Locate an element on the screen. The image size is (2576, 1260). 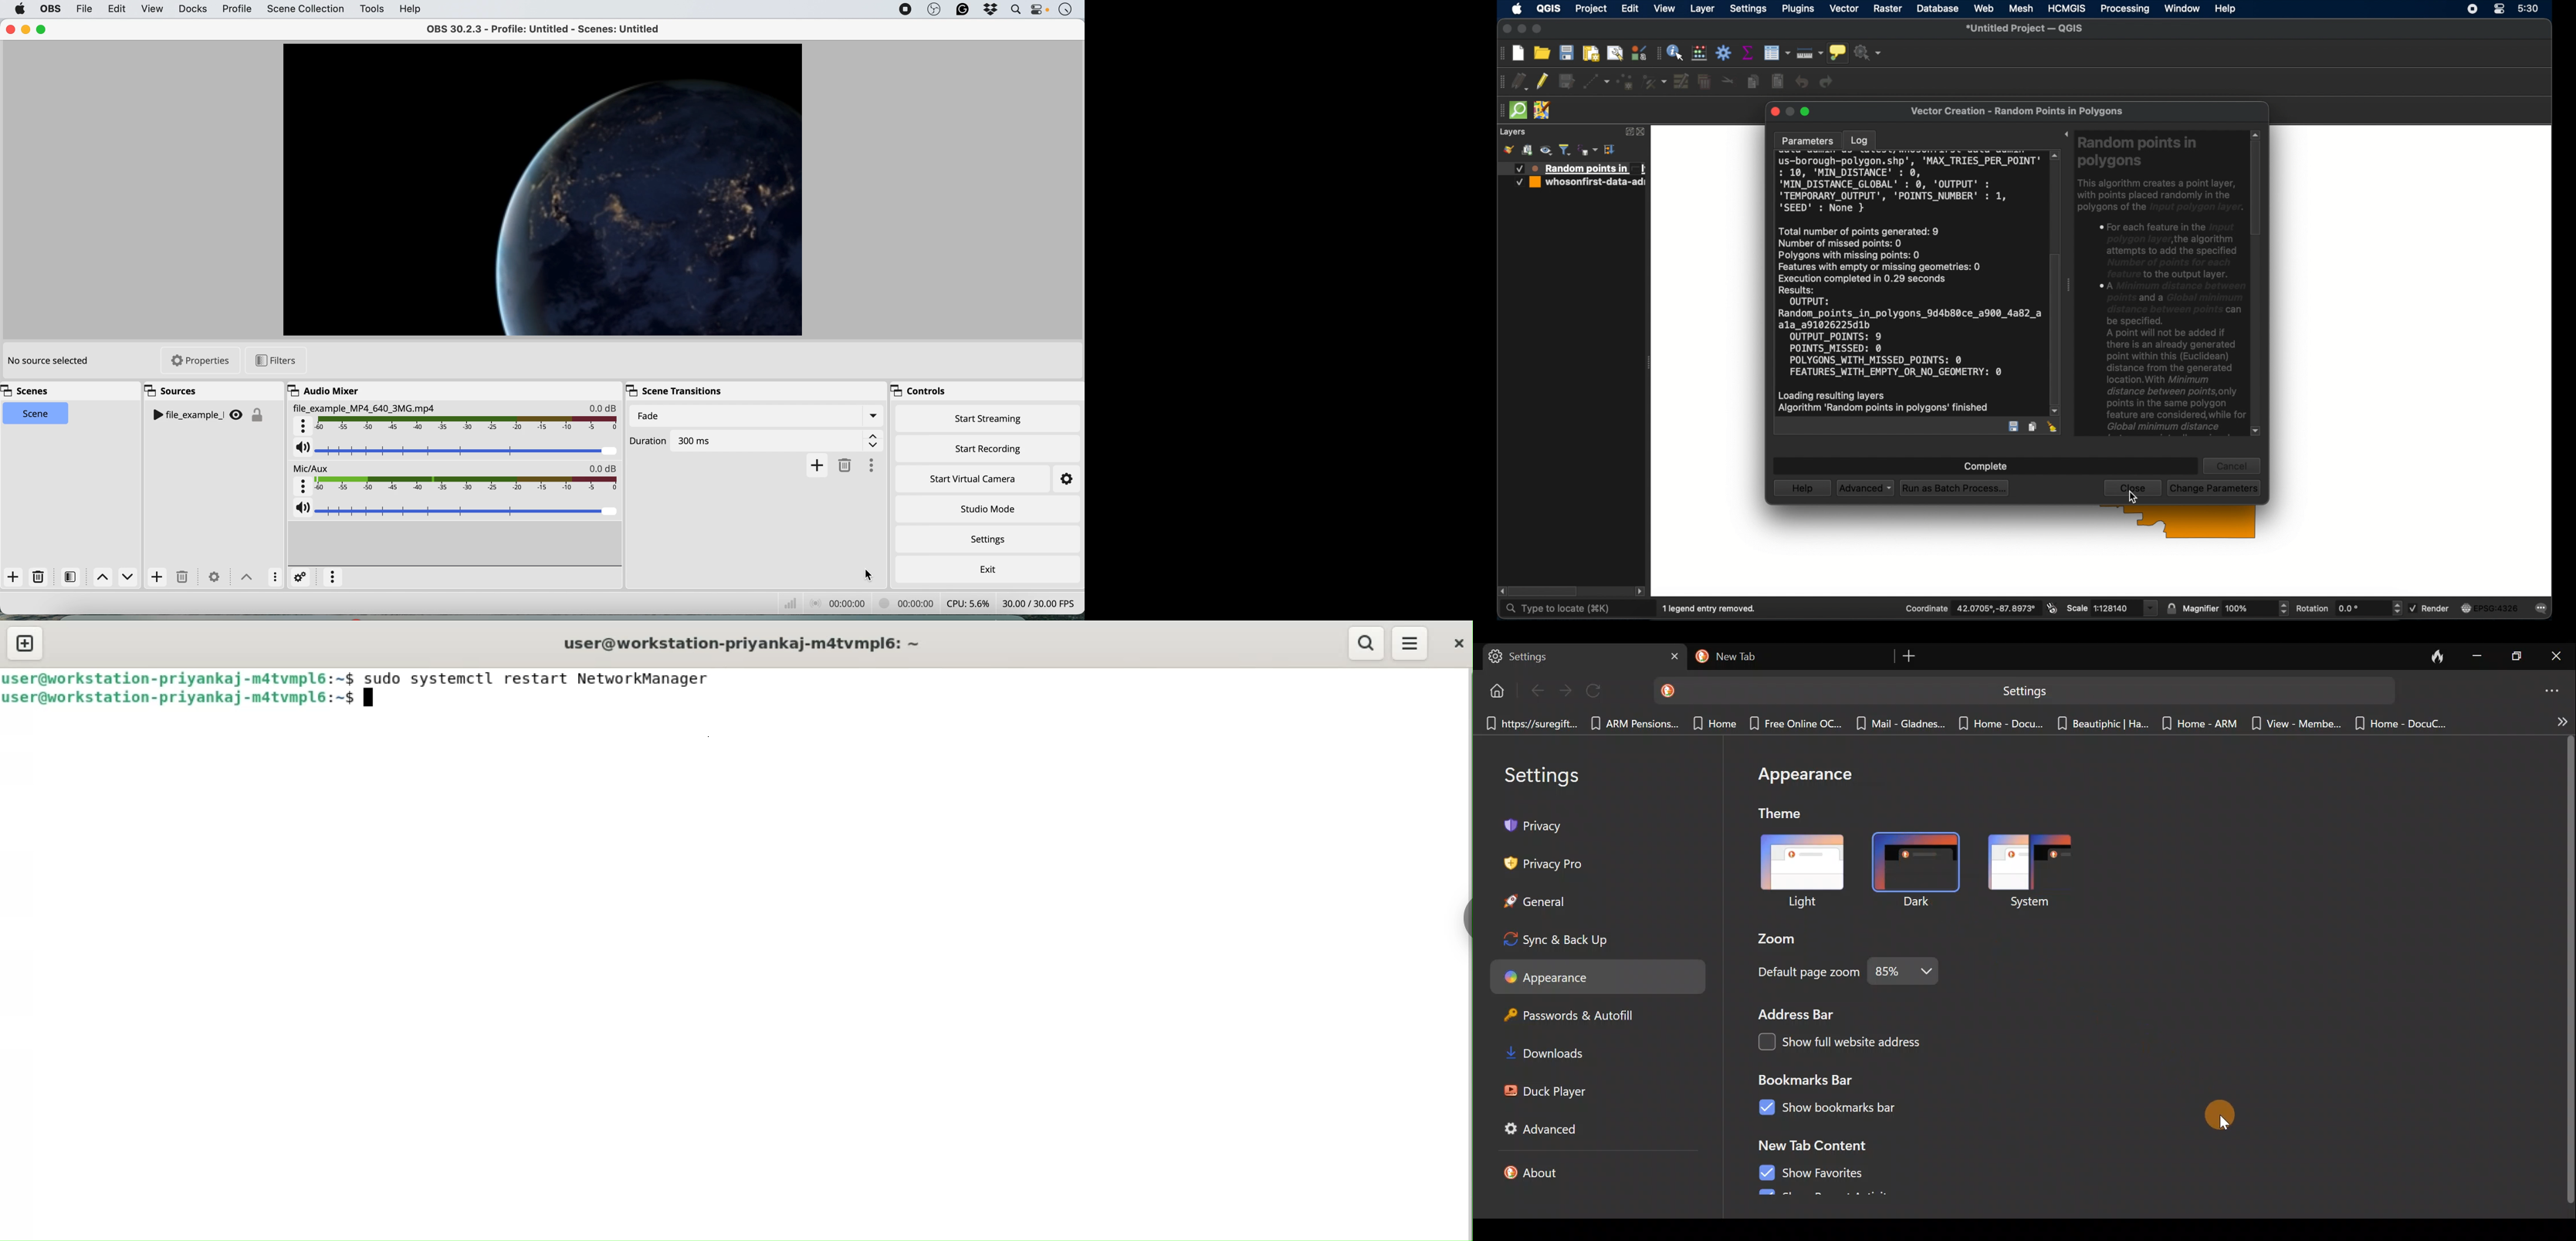
switch between scenes is located at coordinates (116, 578).